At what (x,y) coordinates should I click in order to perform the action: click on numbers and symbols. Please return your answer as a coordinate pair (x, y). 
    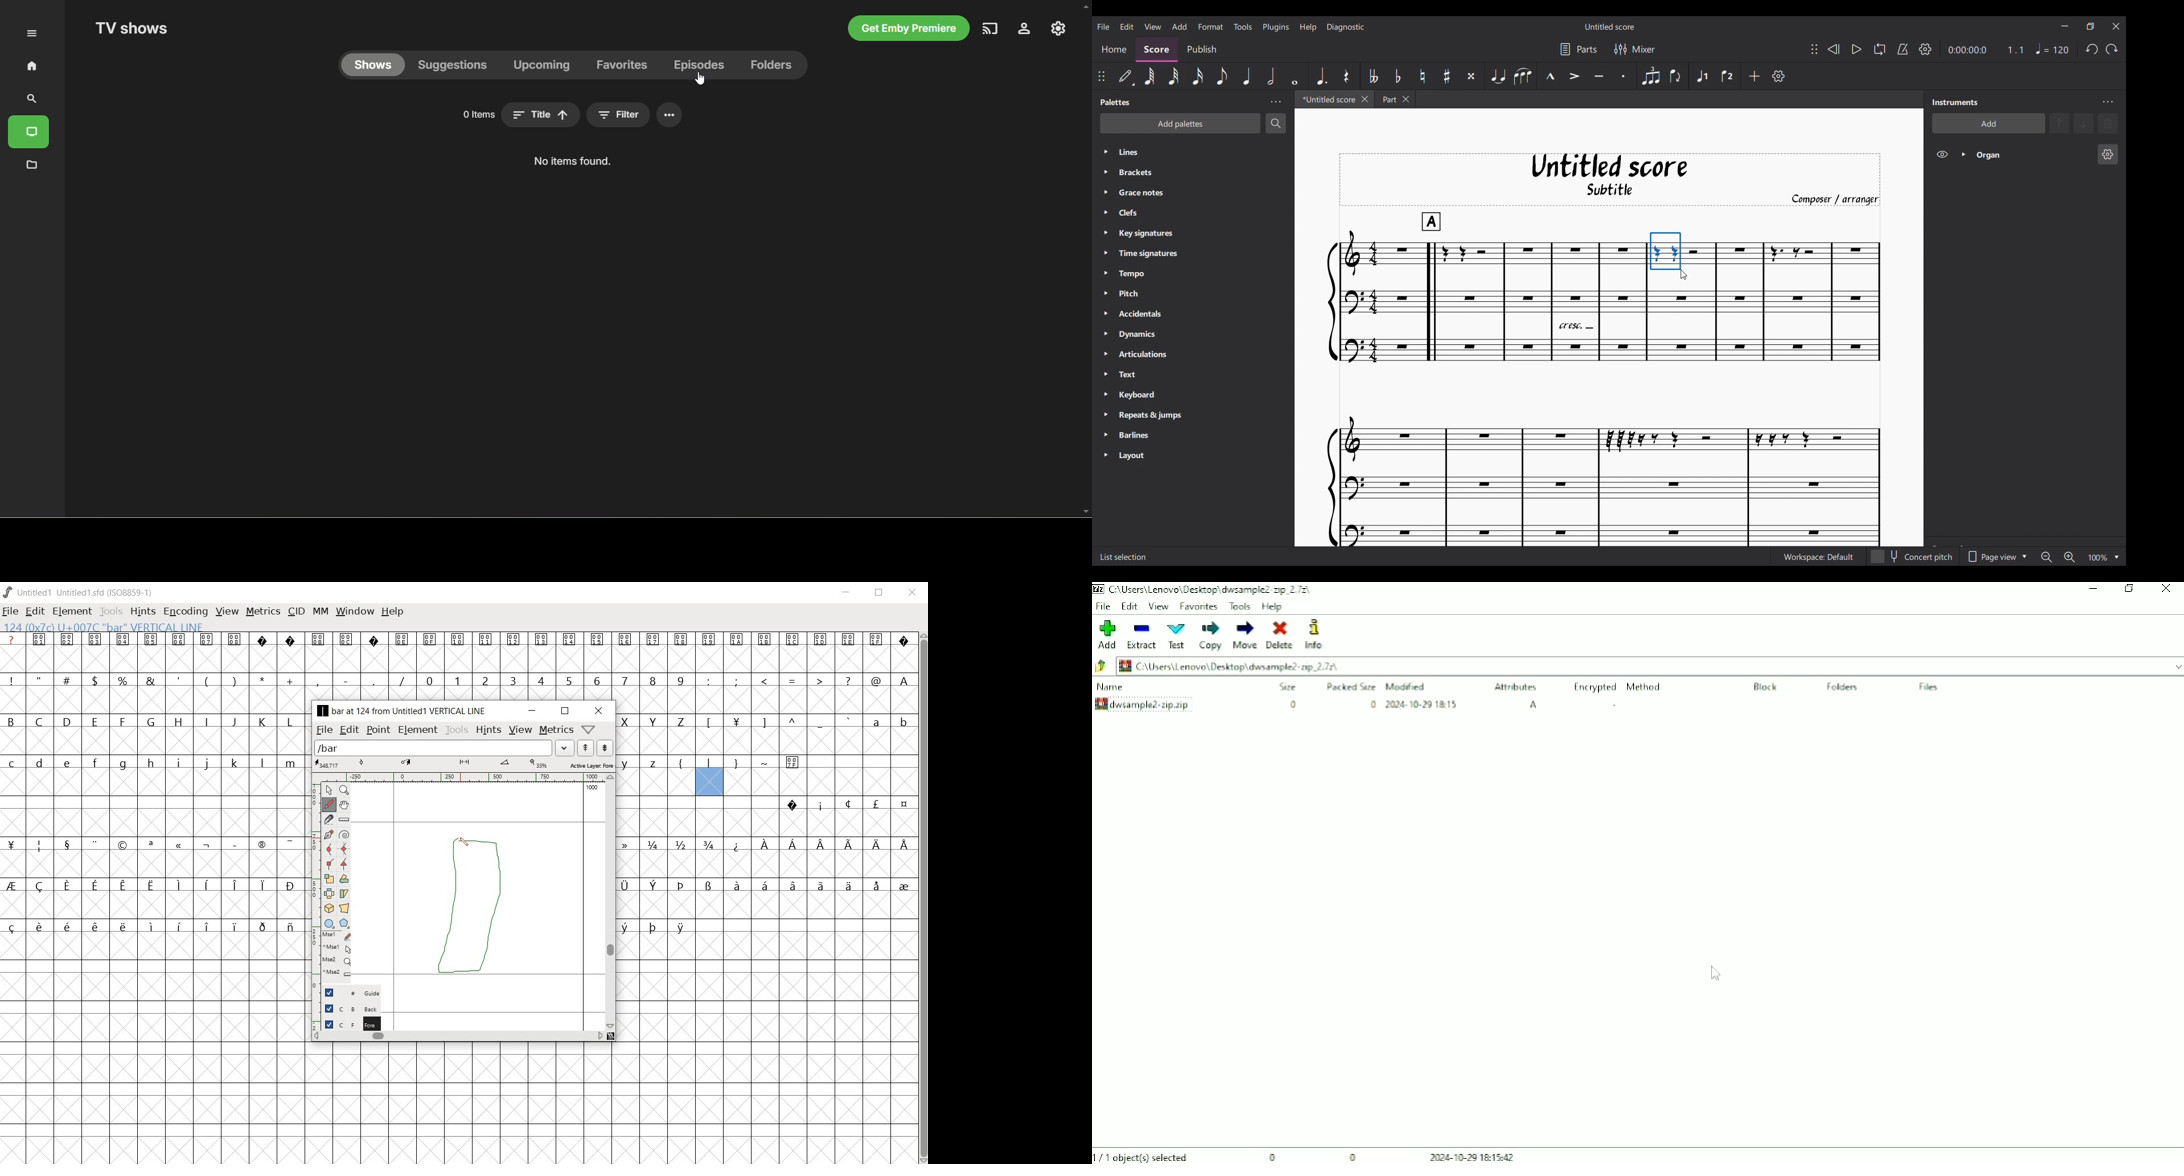
    Looking at the image, I should click on (459, 680).